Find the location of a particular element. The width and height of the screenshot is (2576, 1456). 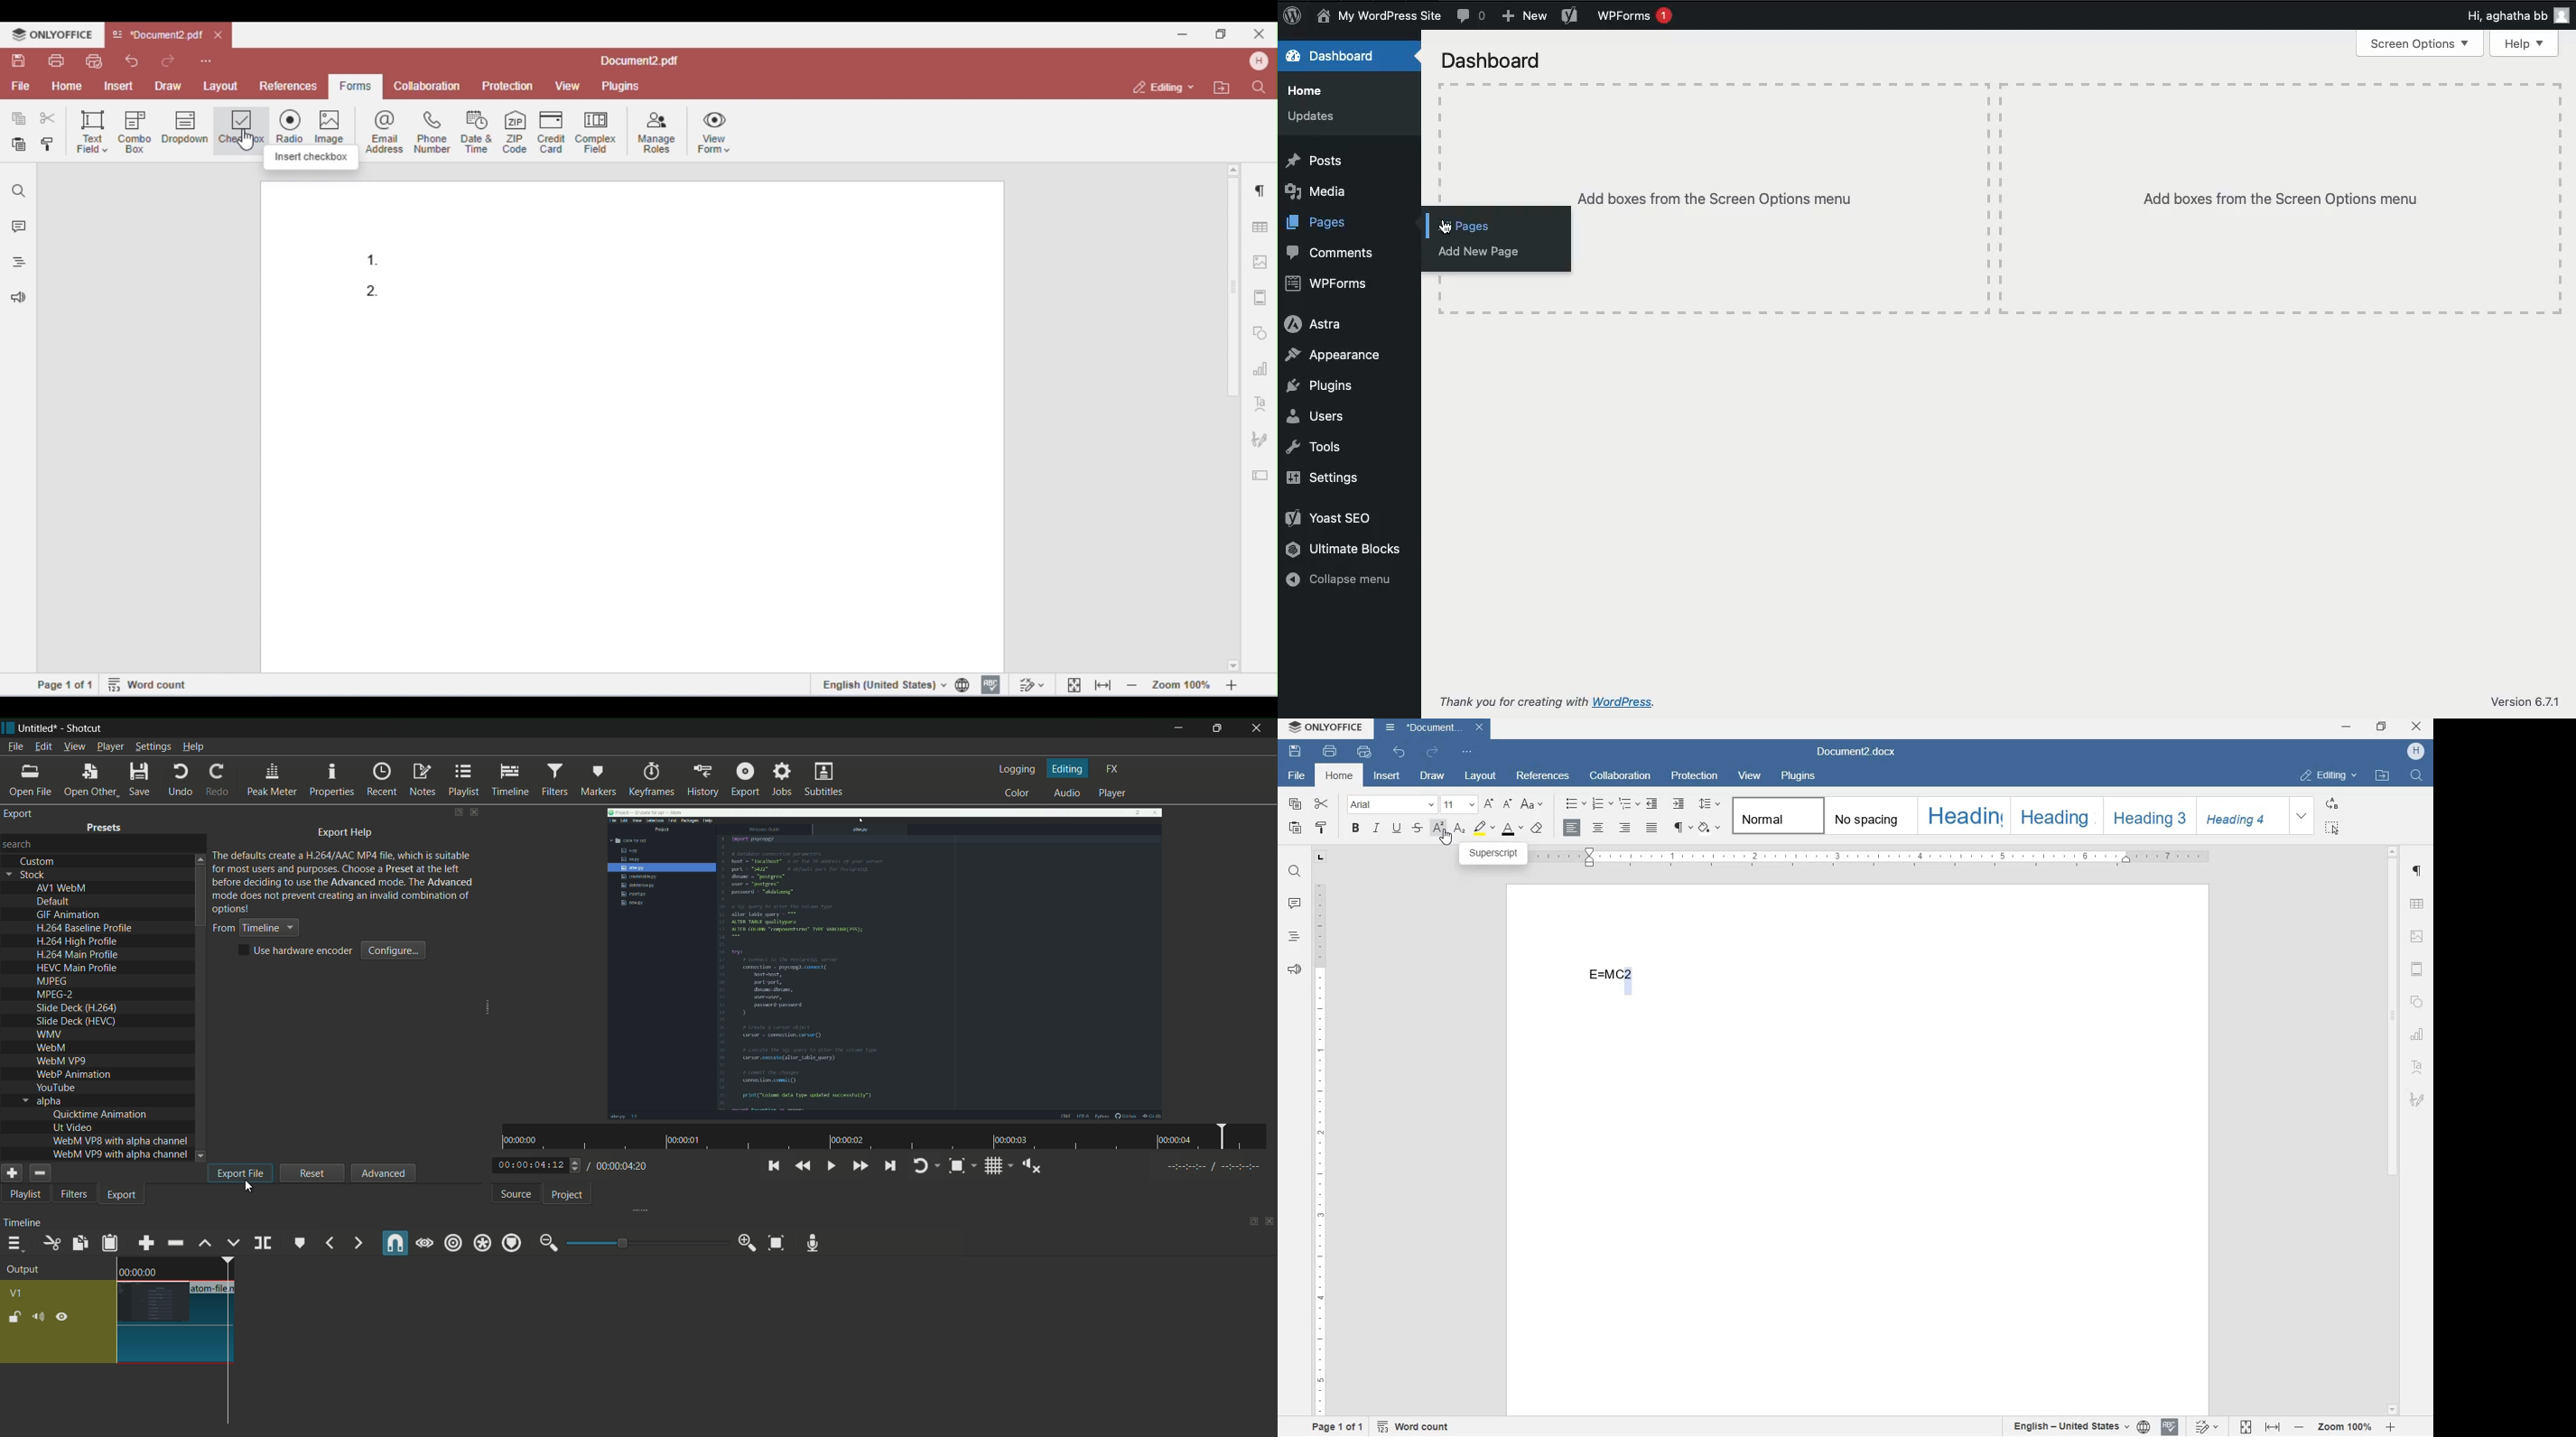

playlist is located at coordinates (23, 1196).